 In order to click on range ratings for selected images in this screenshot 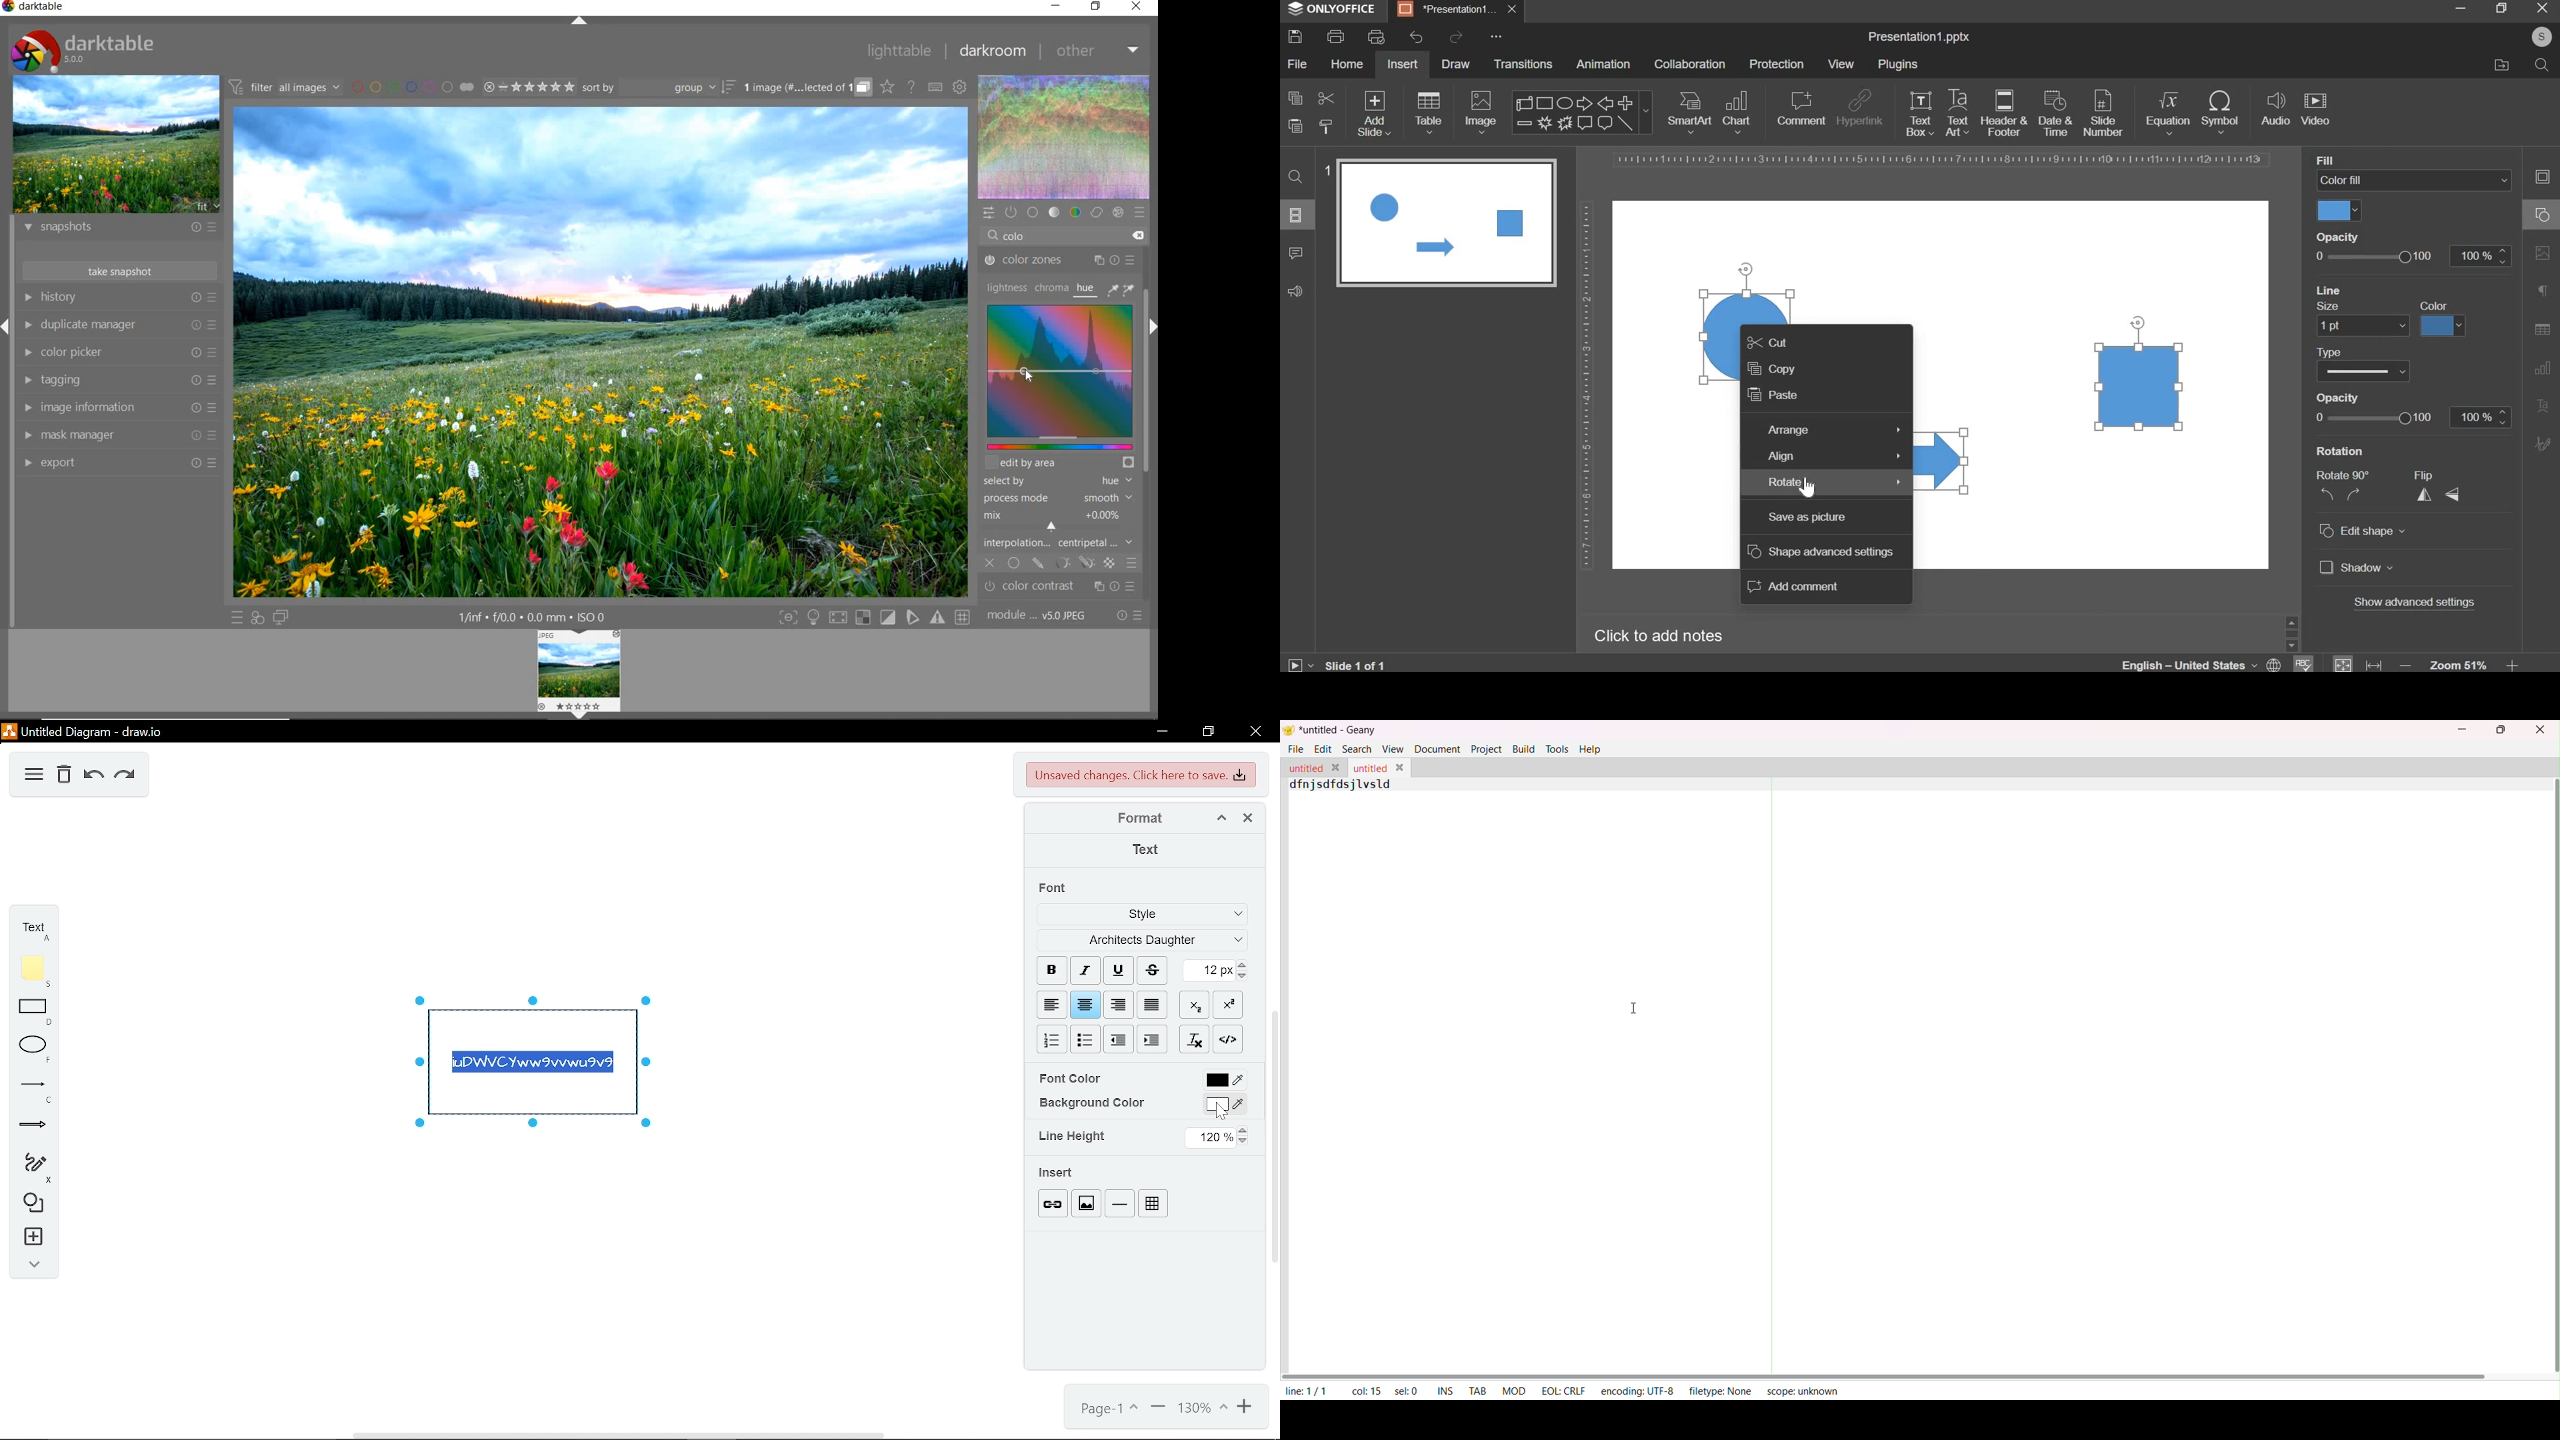, I will do `click(530, 87)`.